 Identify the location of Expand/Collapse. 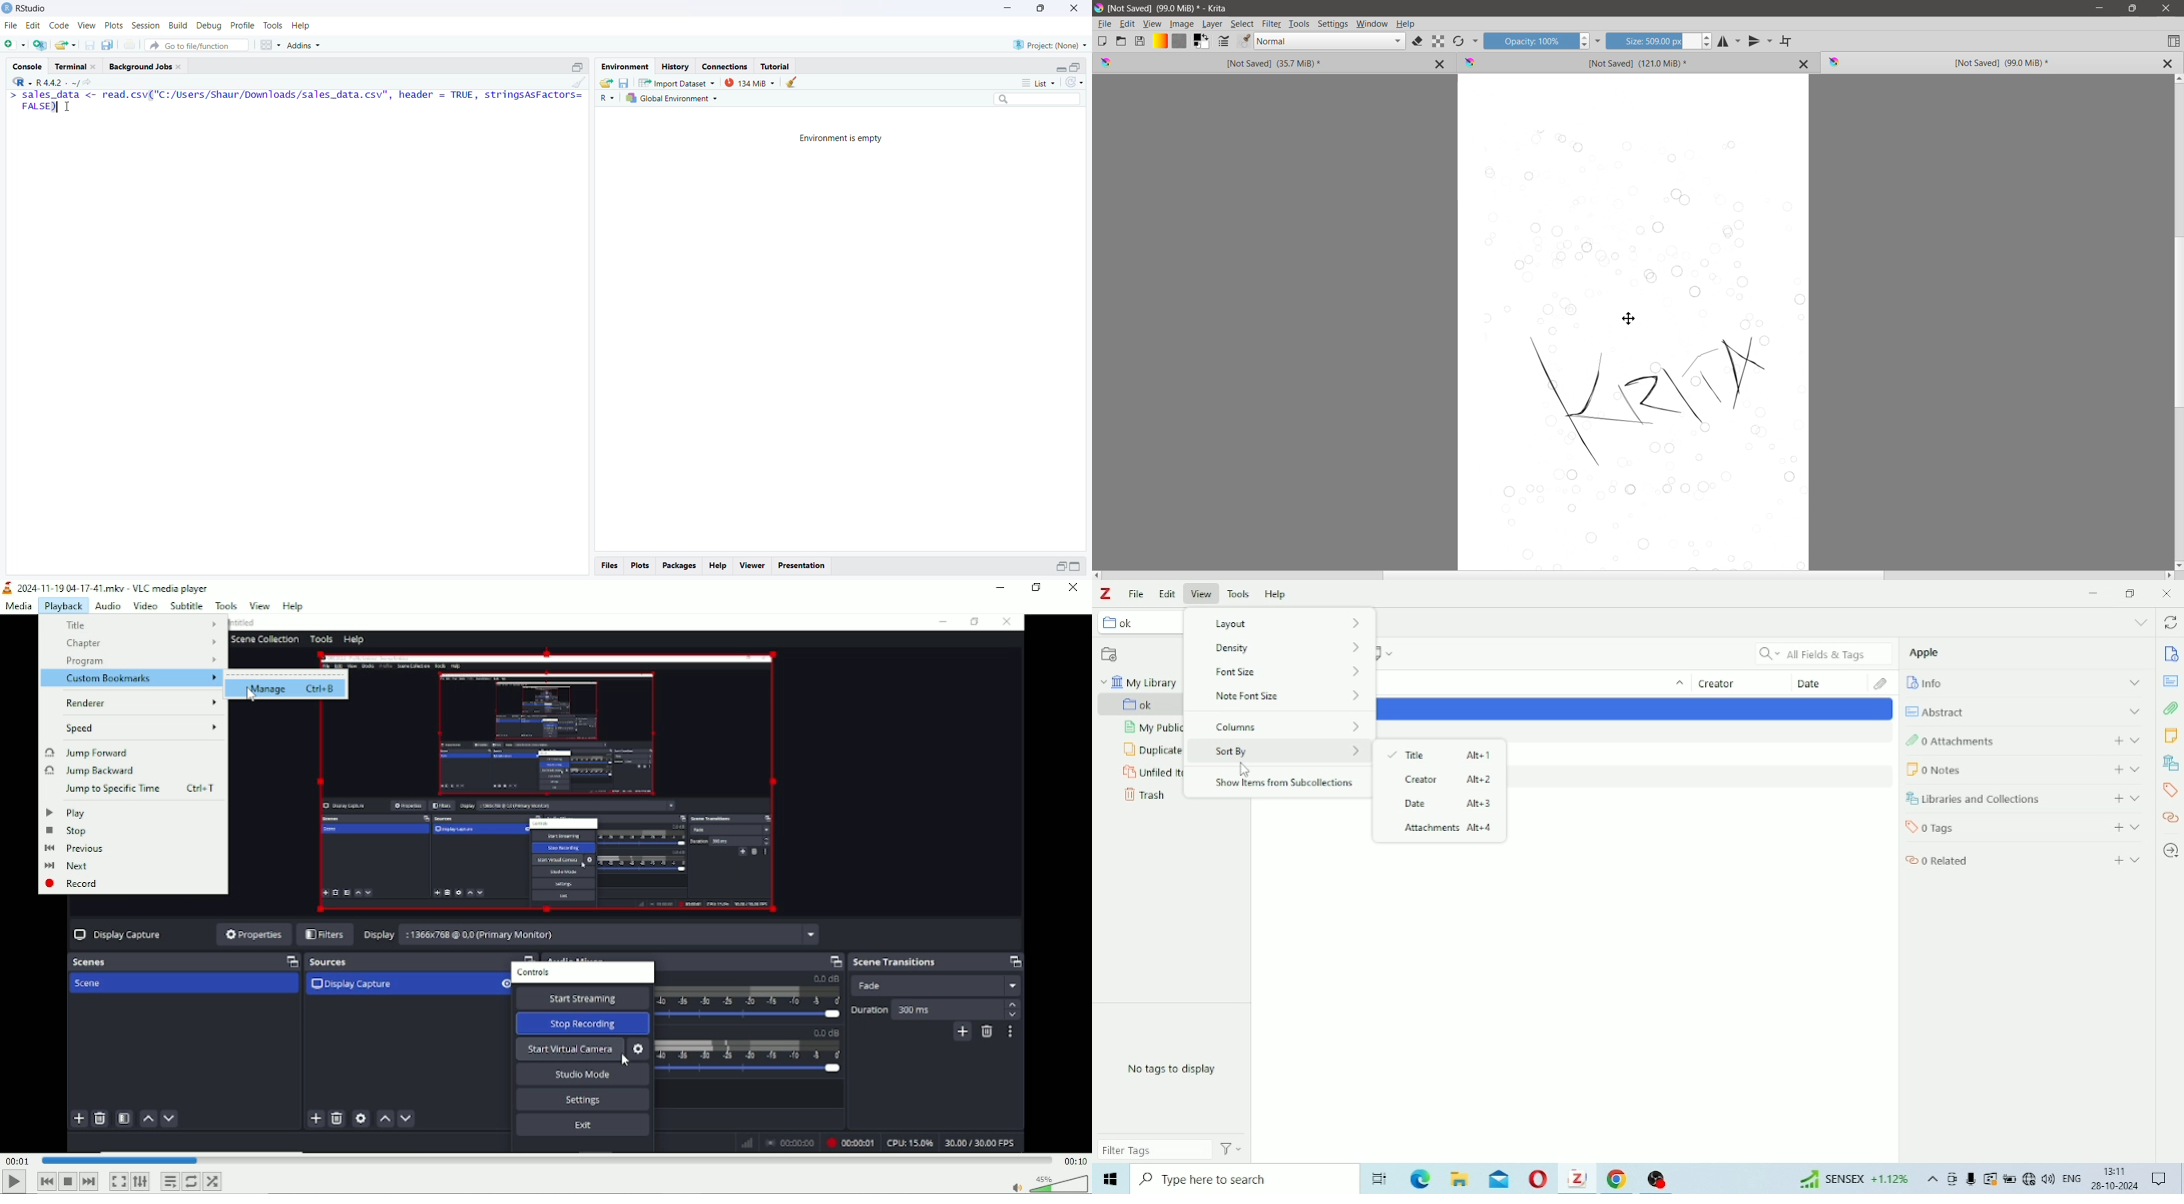
(1059, 69).